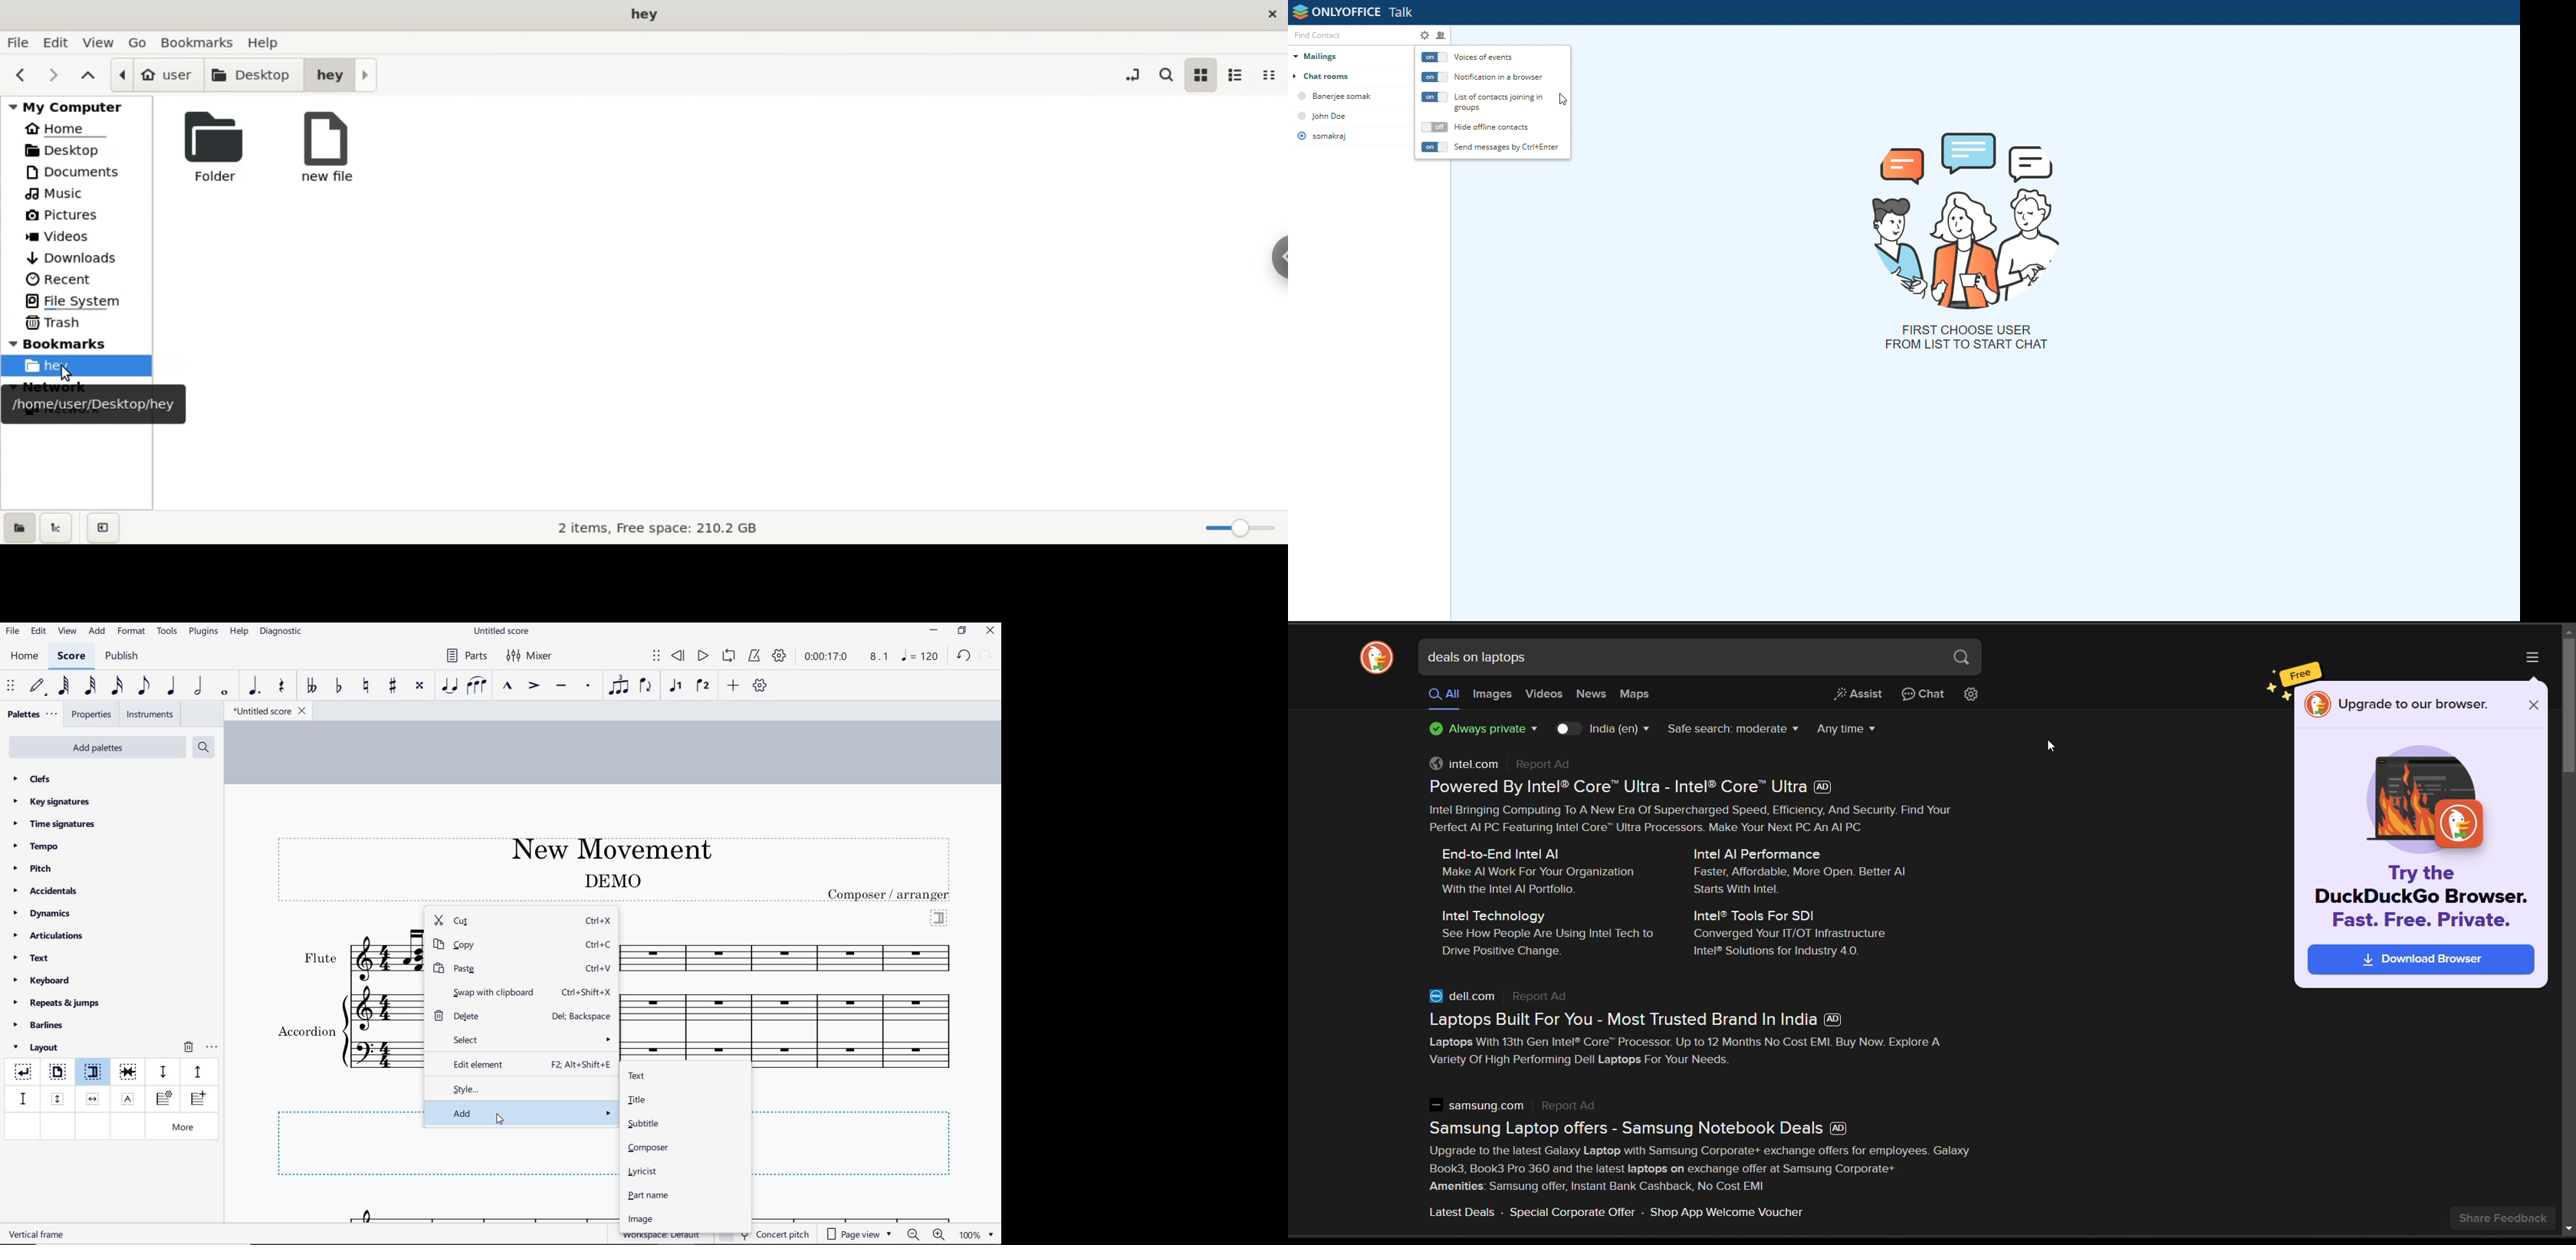 Image resolution: width=2576 pixels, height=1260 pixels. What do you see at coordinates (940, 916) in the screenshot?
I see `section break` at bounding box center [940, 916].